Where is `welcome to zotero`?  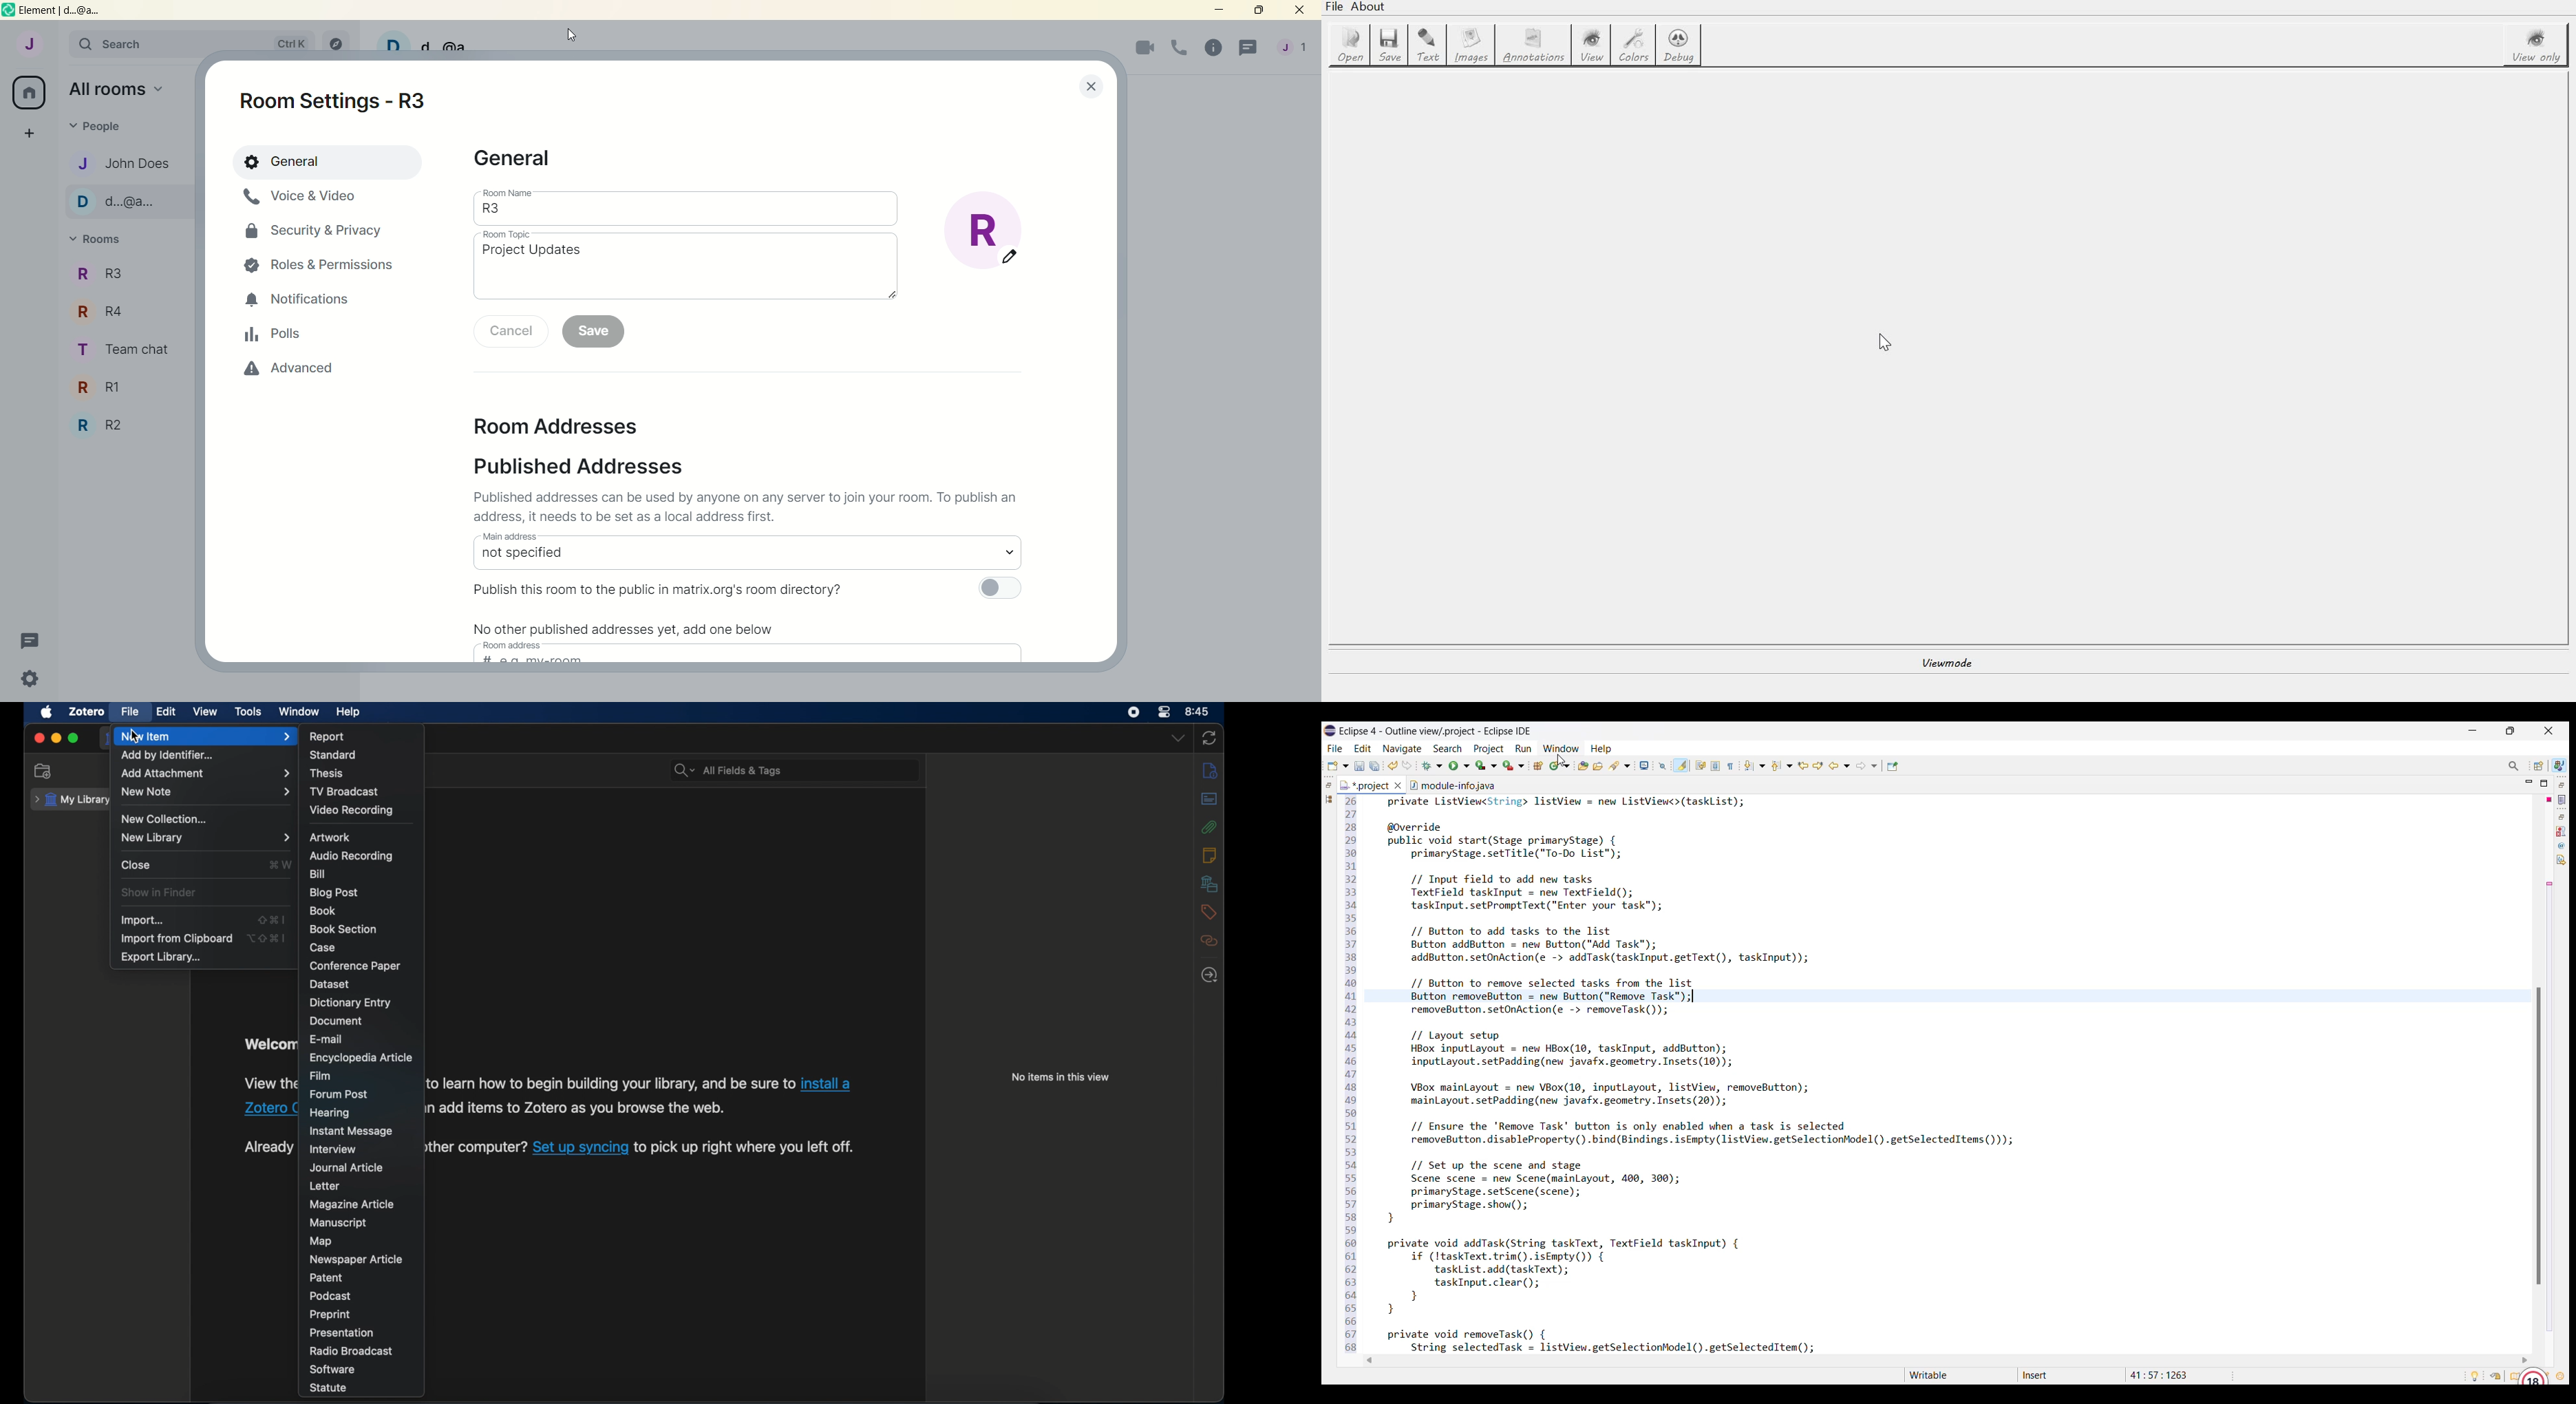
welcome to zotero is located at coordinates (268, 1045).